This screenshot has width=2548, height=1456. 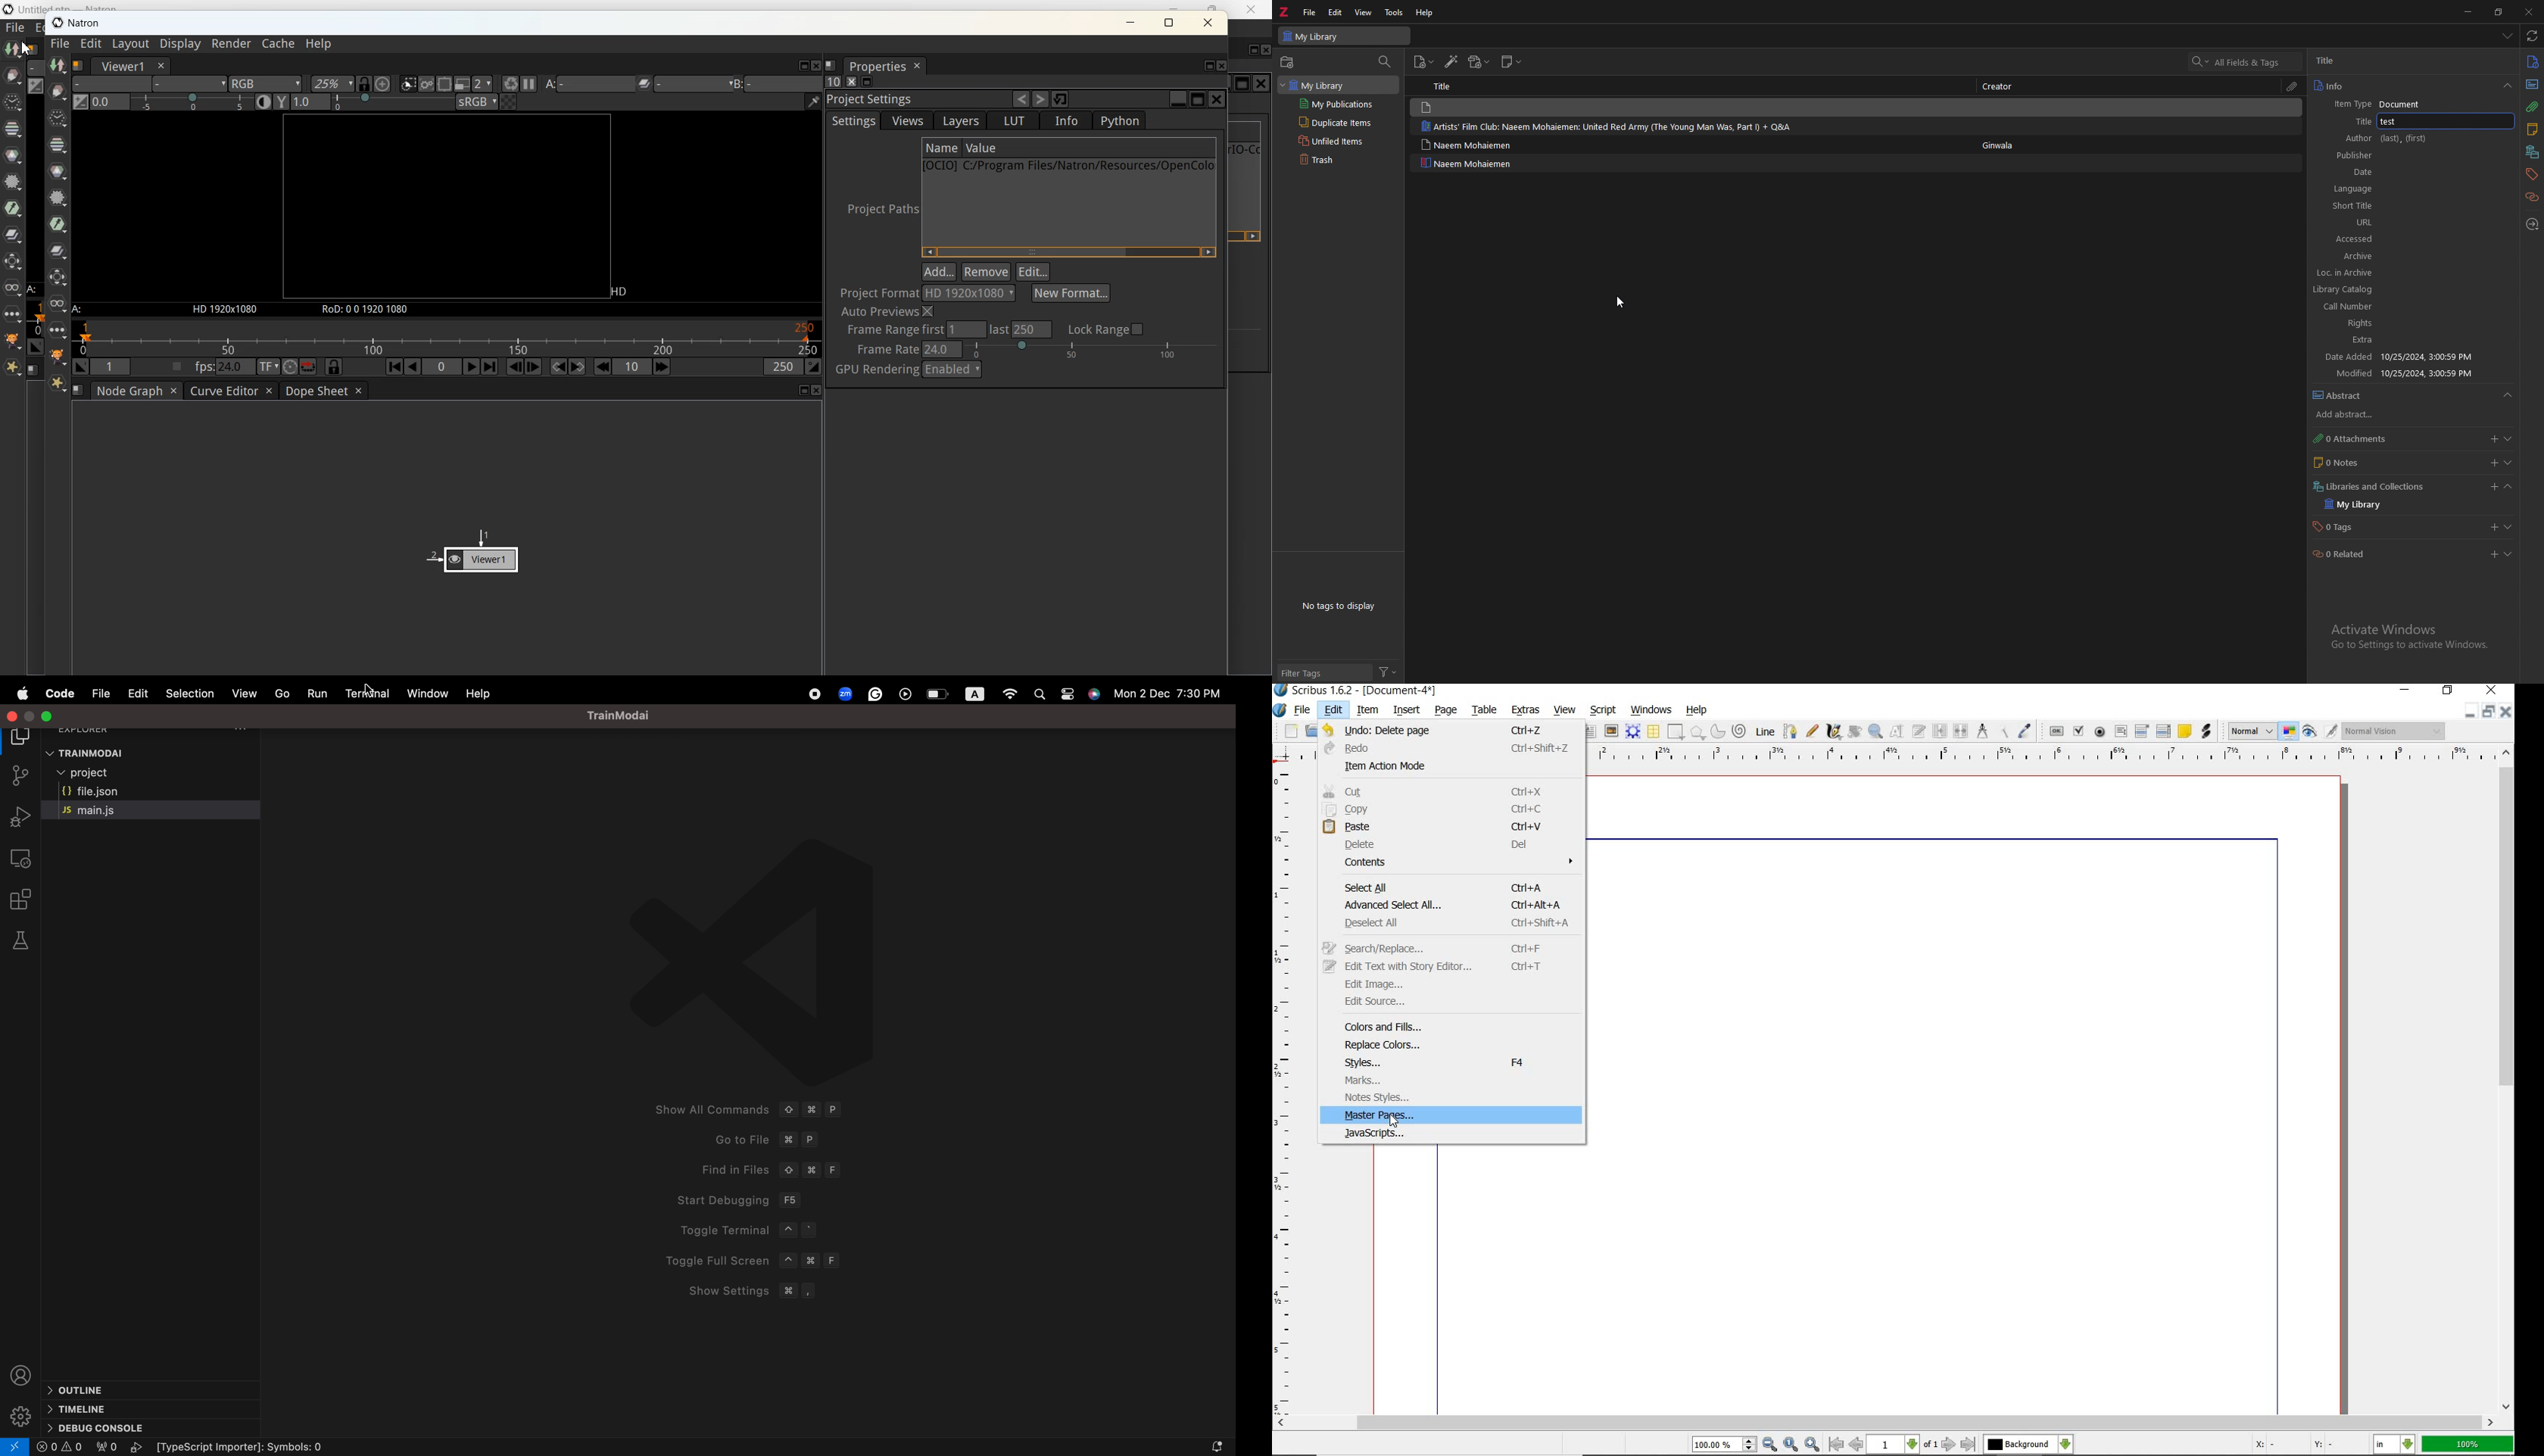 What do you see at coordinates (1930, 1445) in the screenshot?
I see `of 1` at bounding box center [1930, 1445].